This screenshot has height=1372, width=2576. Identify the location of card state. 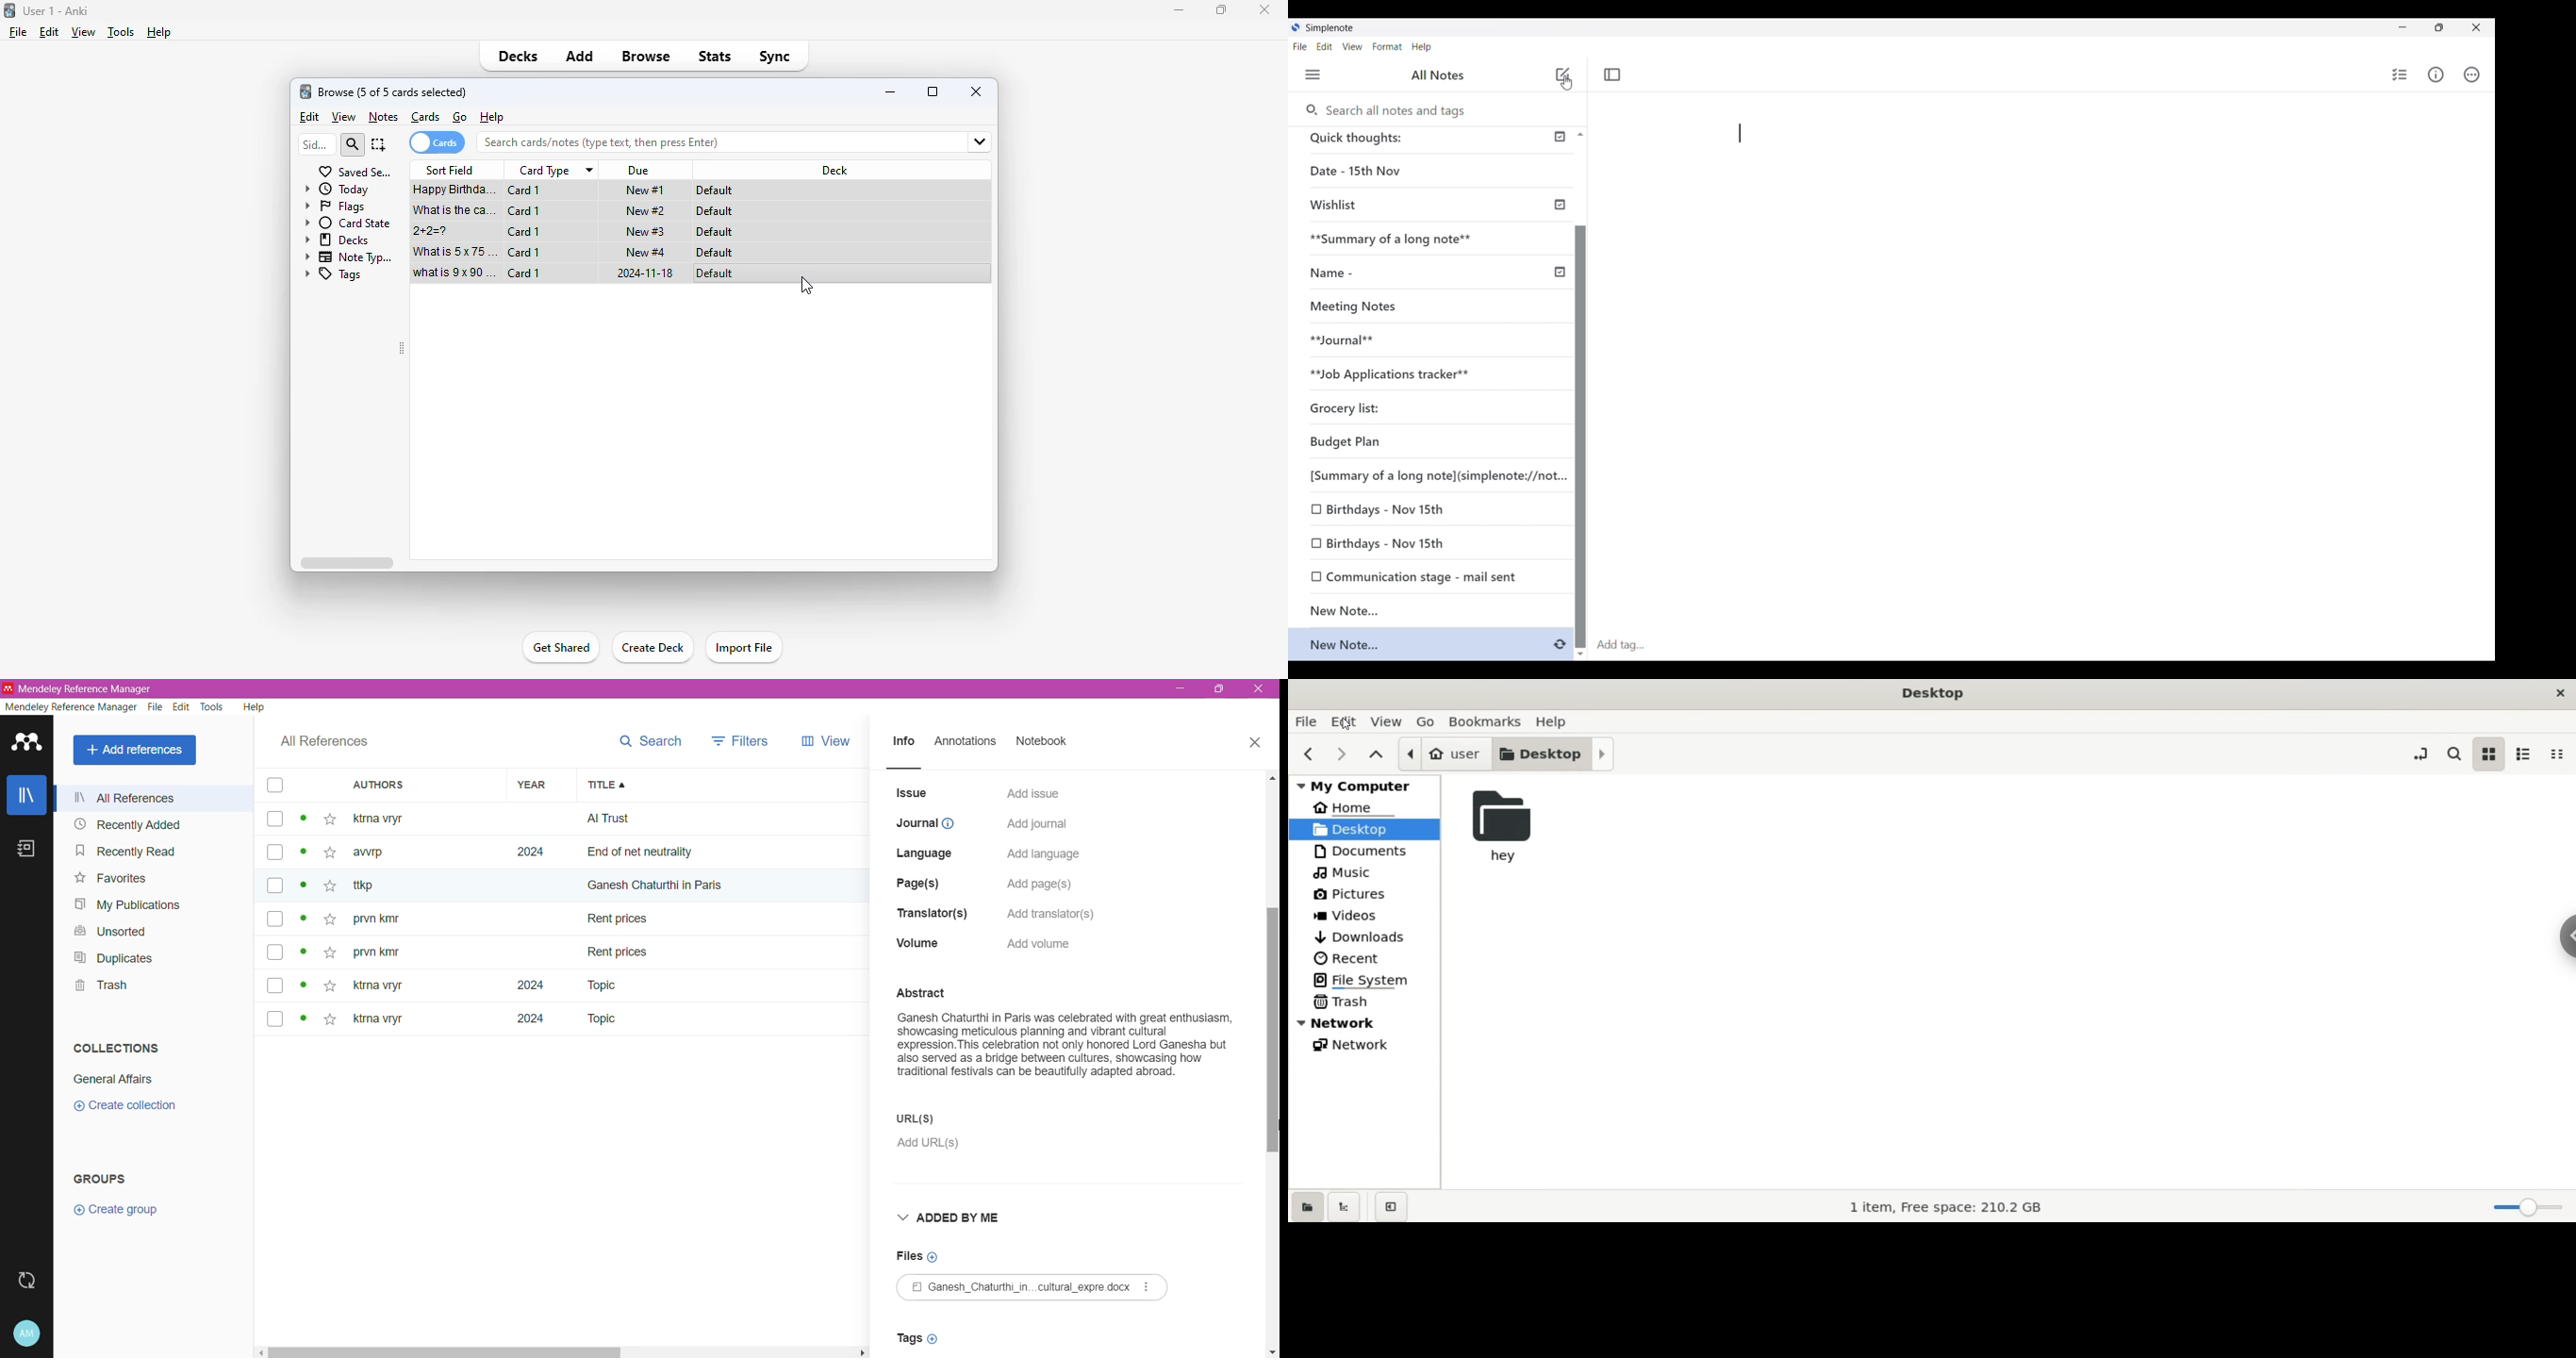
(349, 224).